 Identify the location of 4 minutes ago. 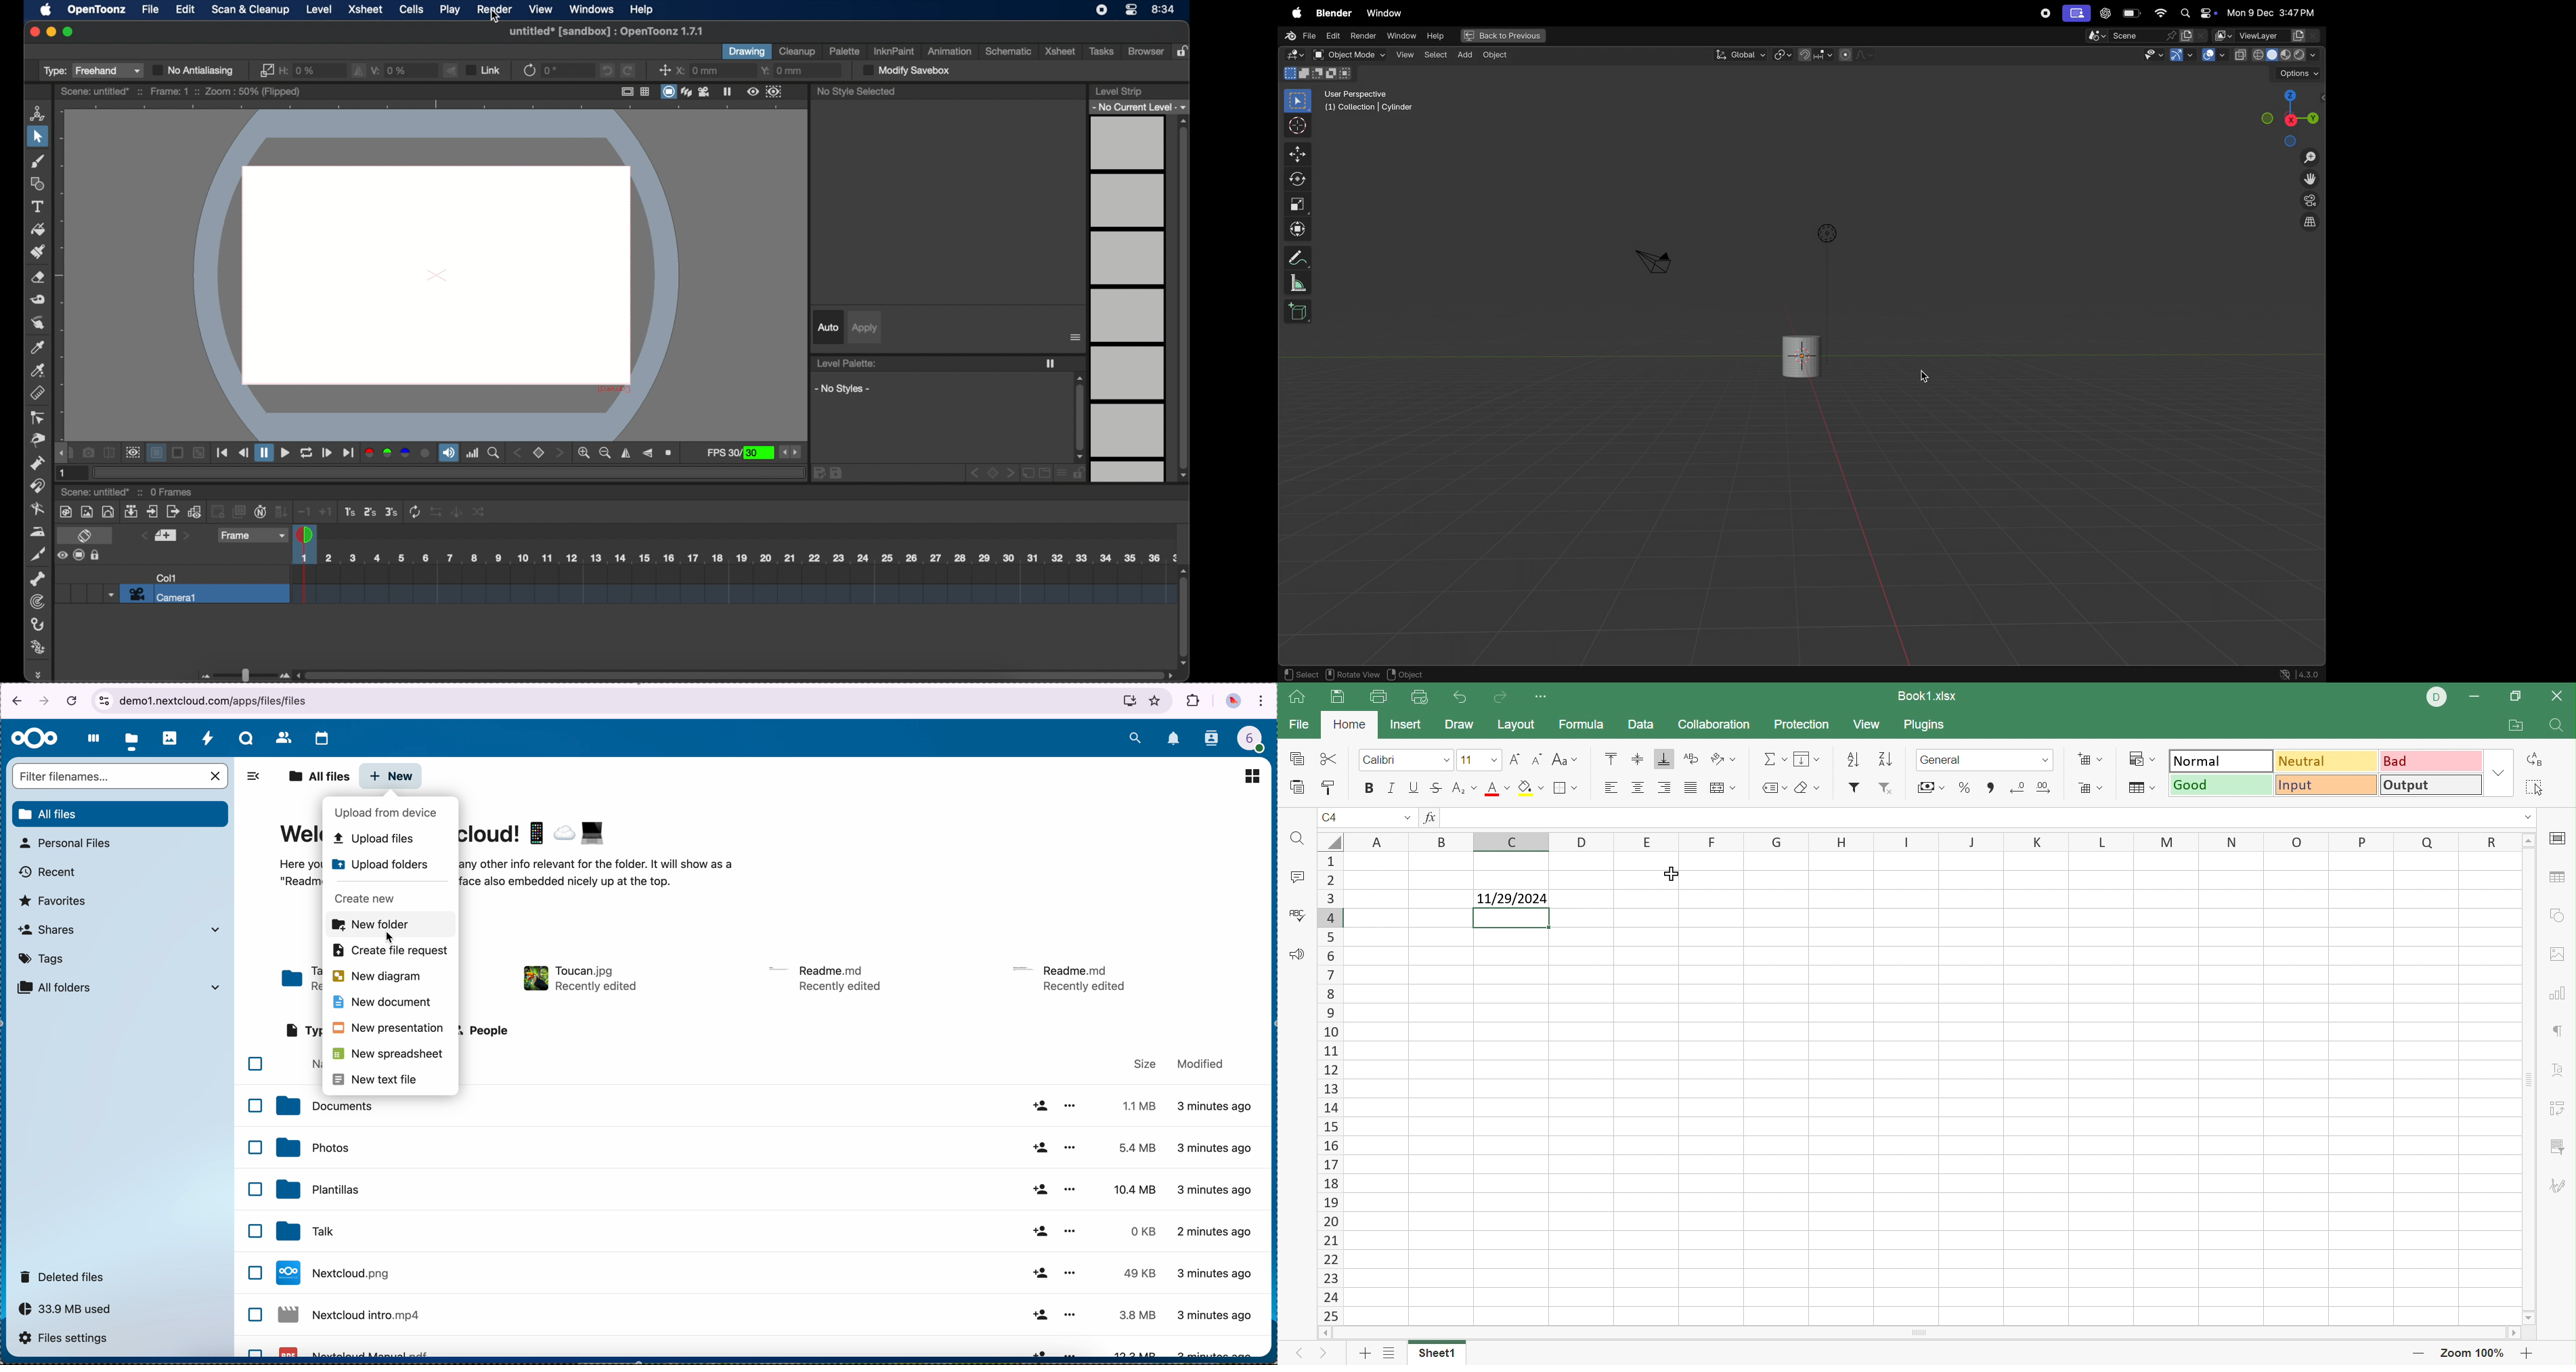
(1216, 1315).